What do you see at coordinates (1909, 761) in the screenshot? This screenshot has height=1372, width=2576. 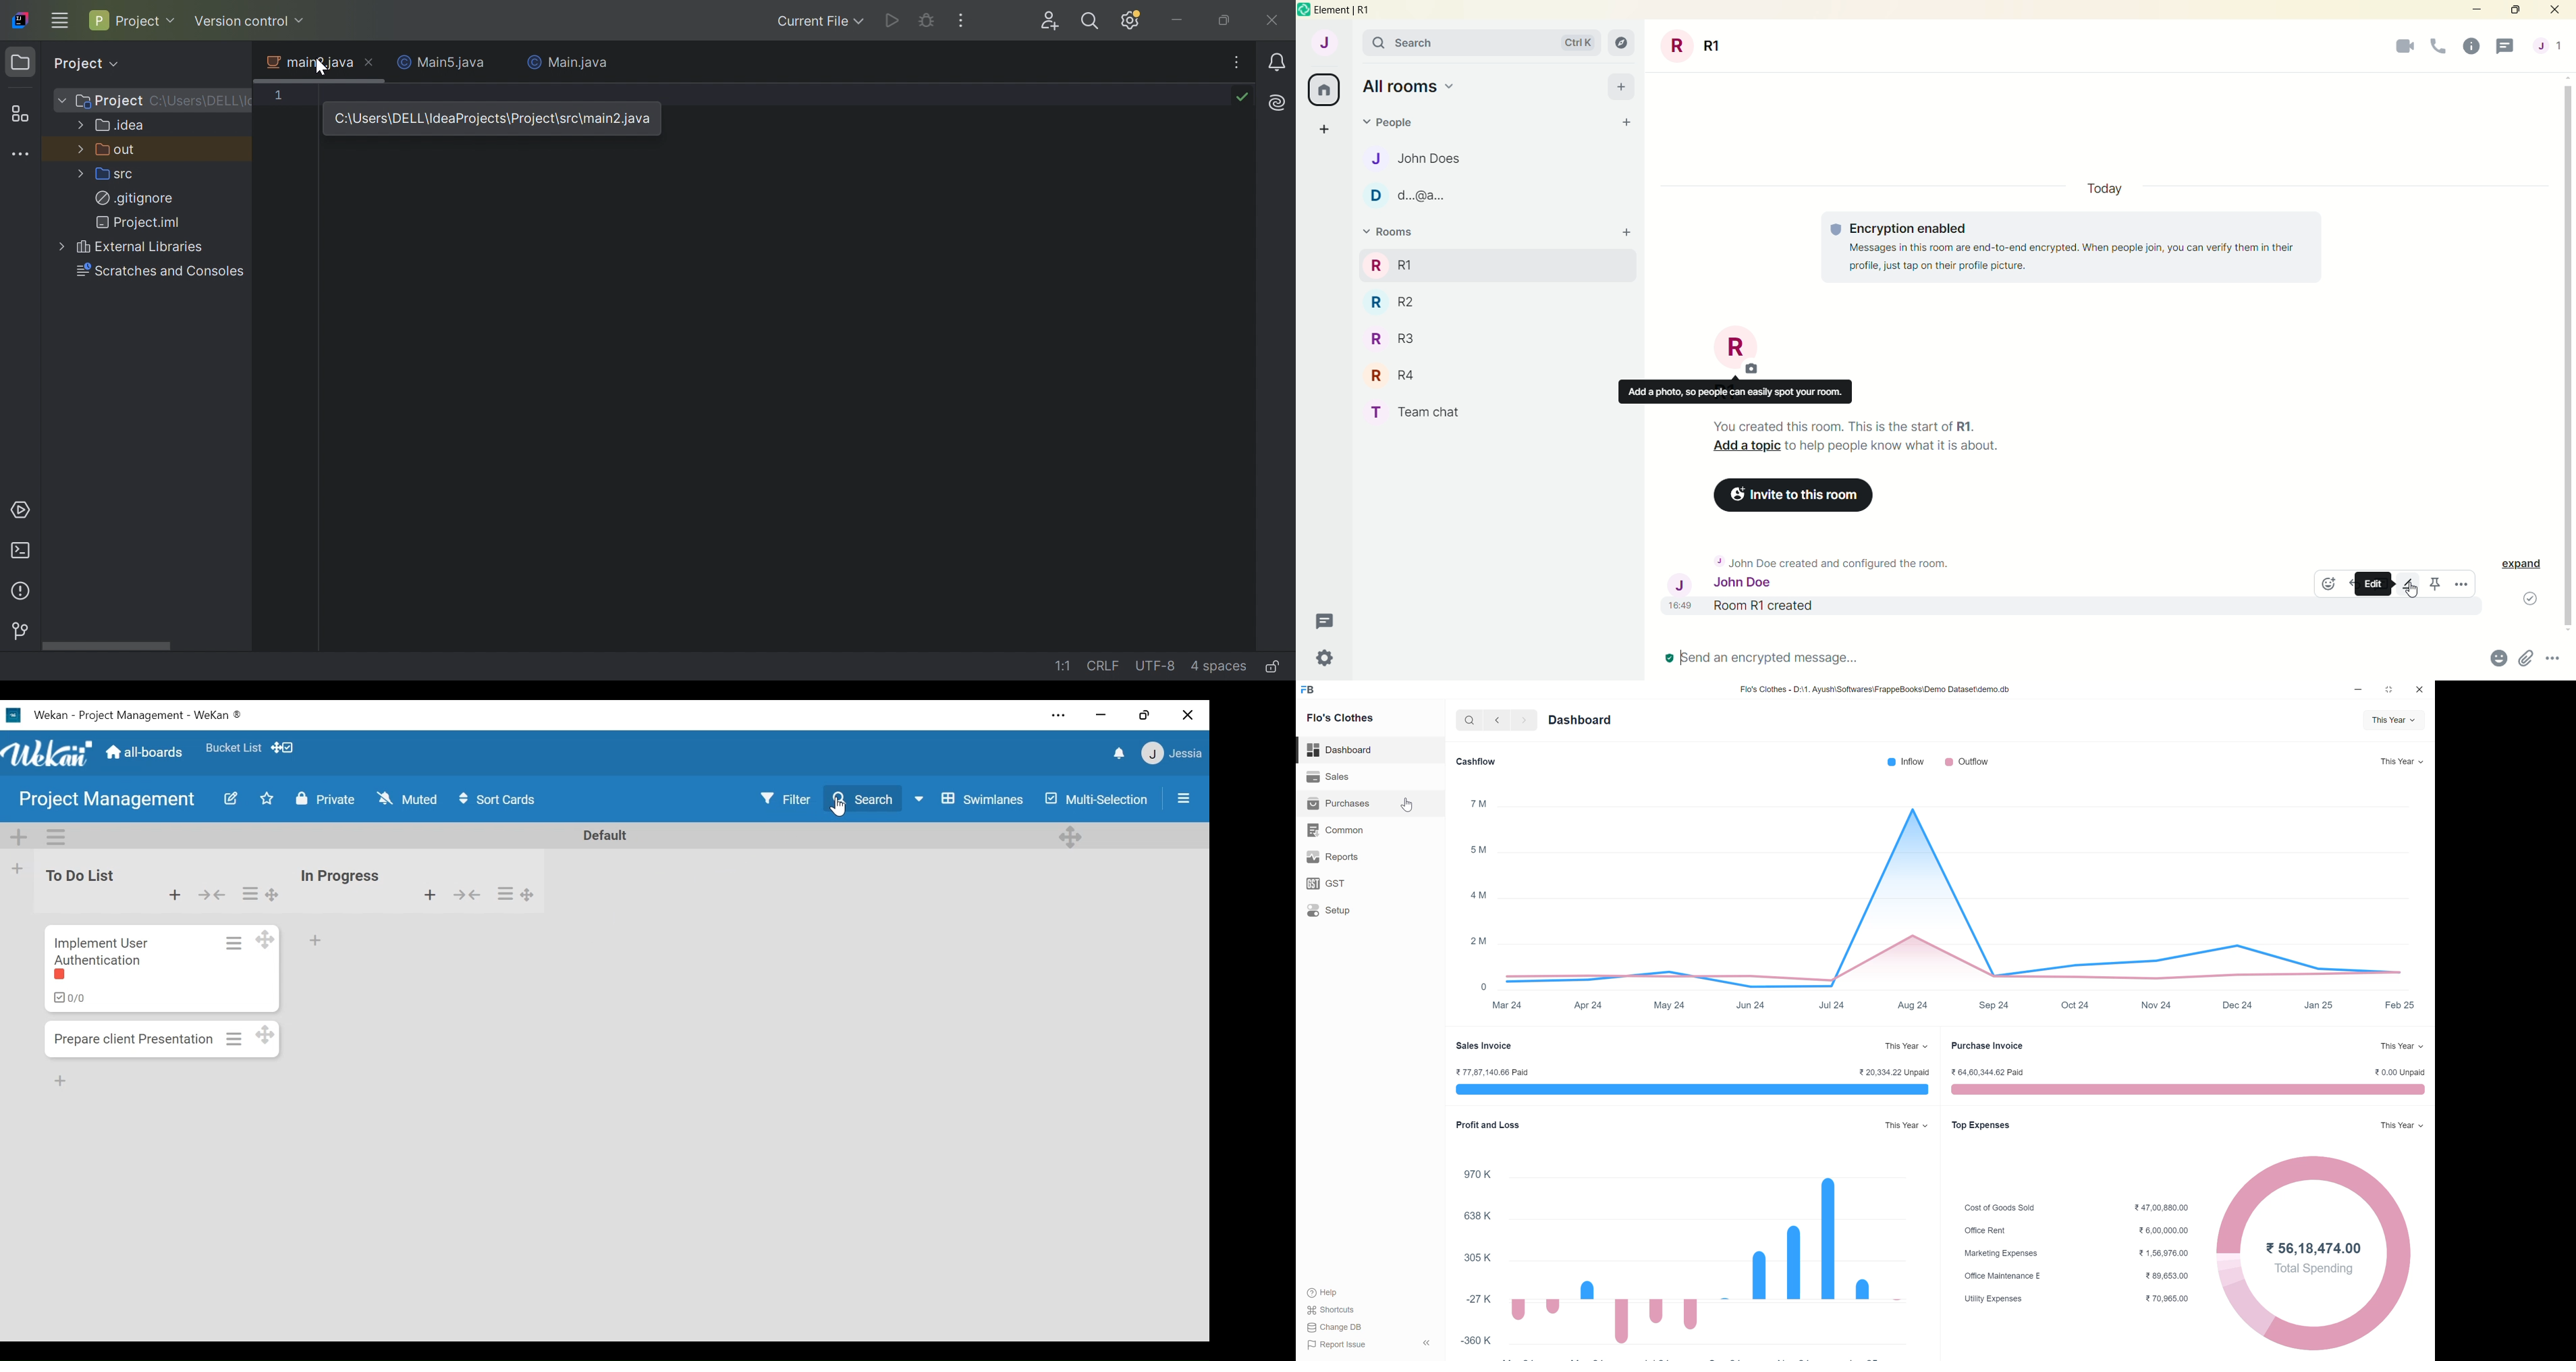 I see `Inflow` at bounding box center [1909, 761].